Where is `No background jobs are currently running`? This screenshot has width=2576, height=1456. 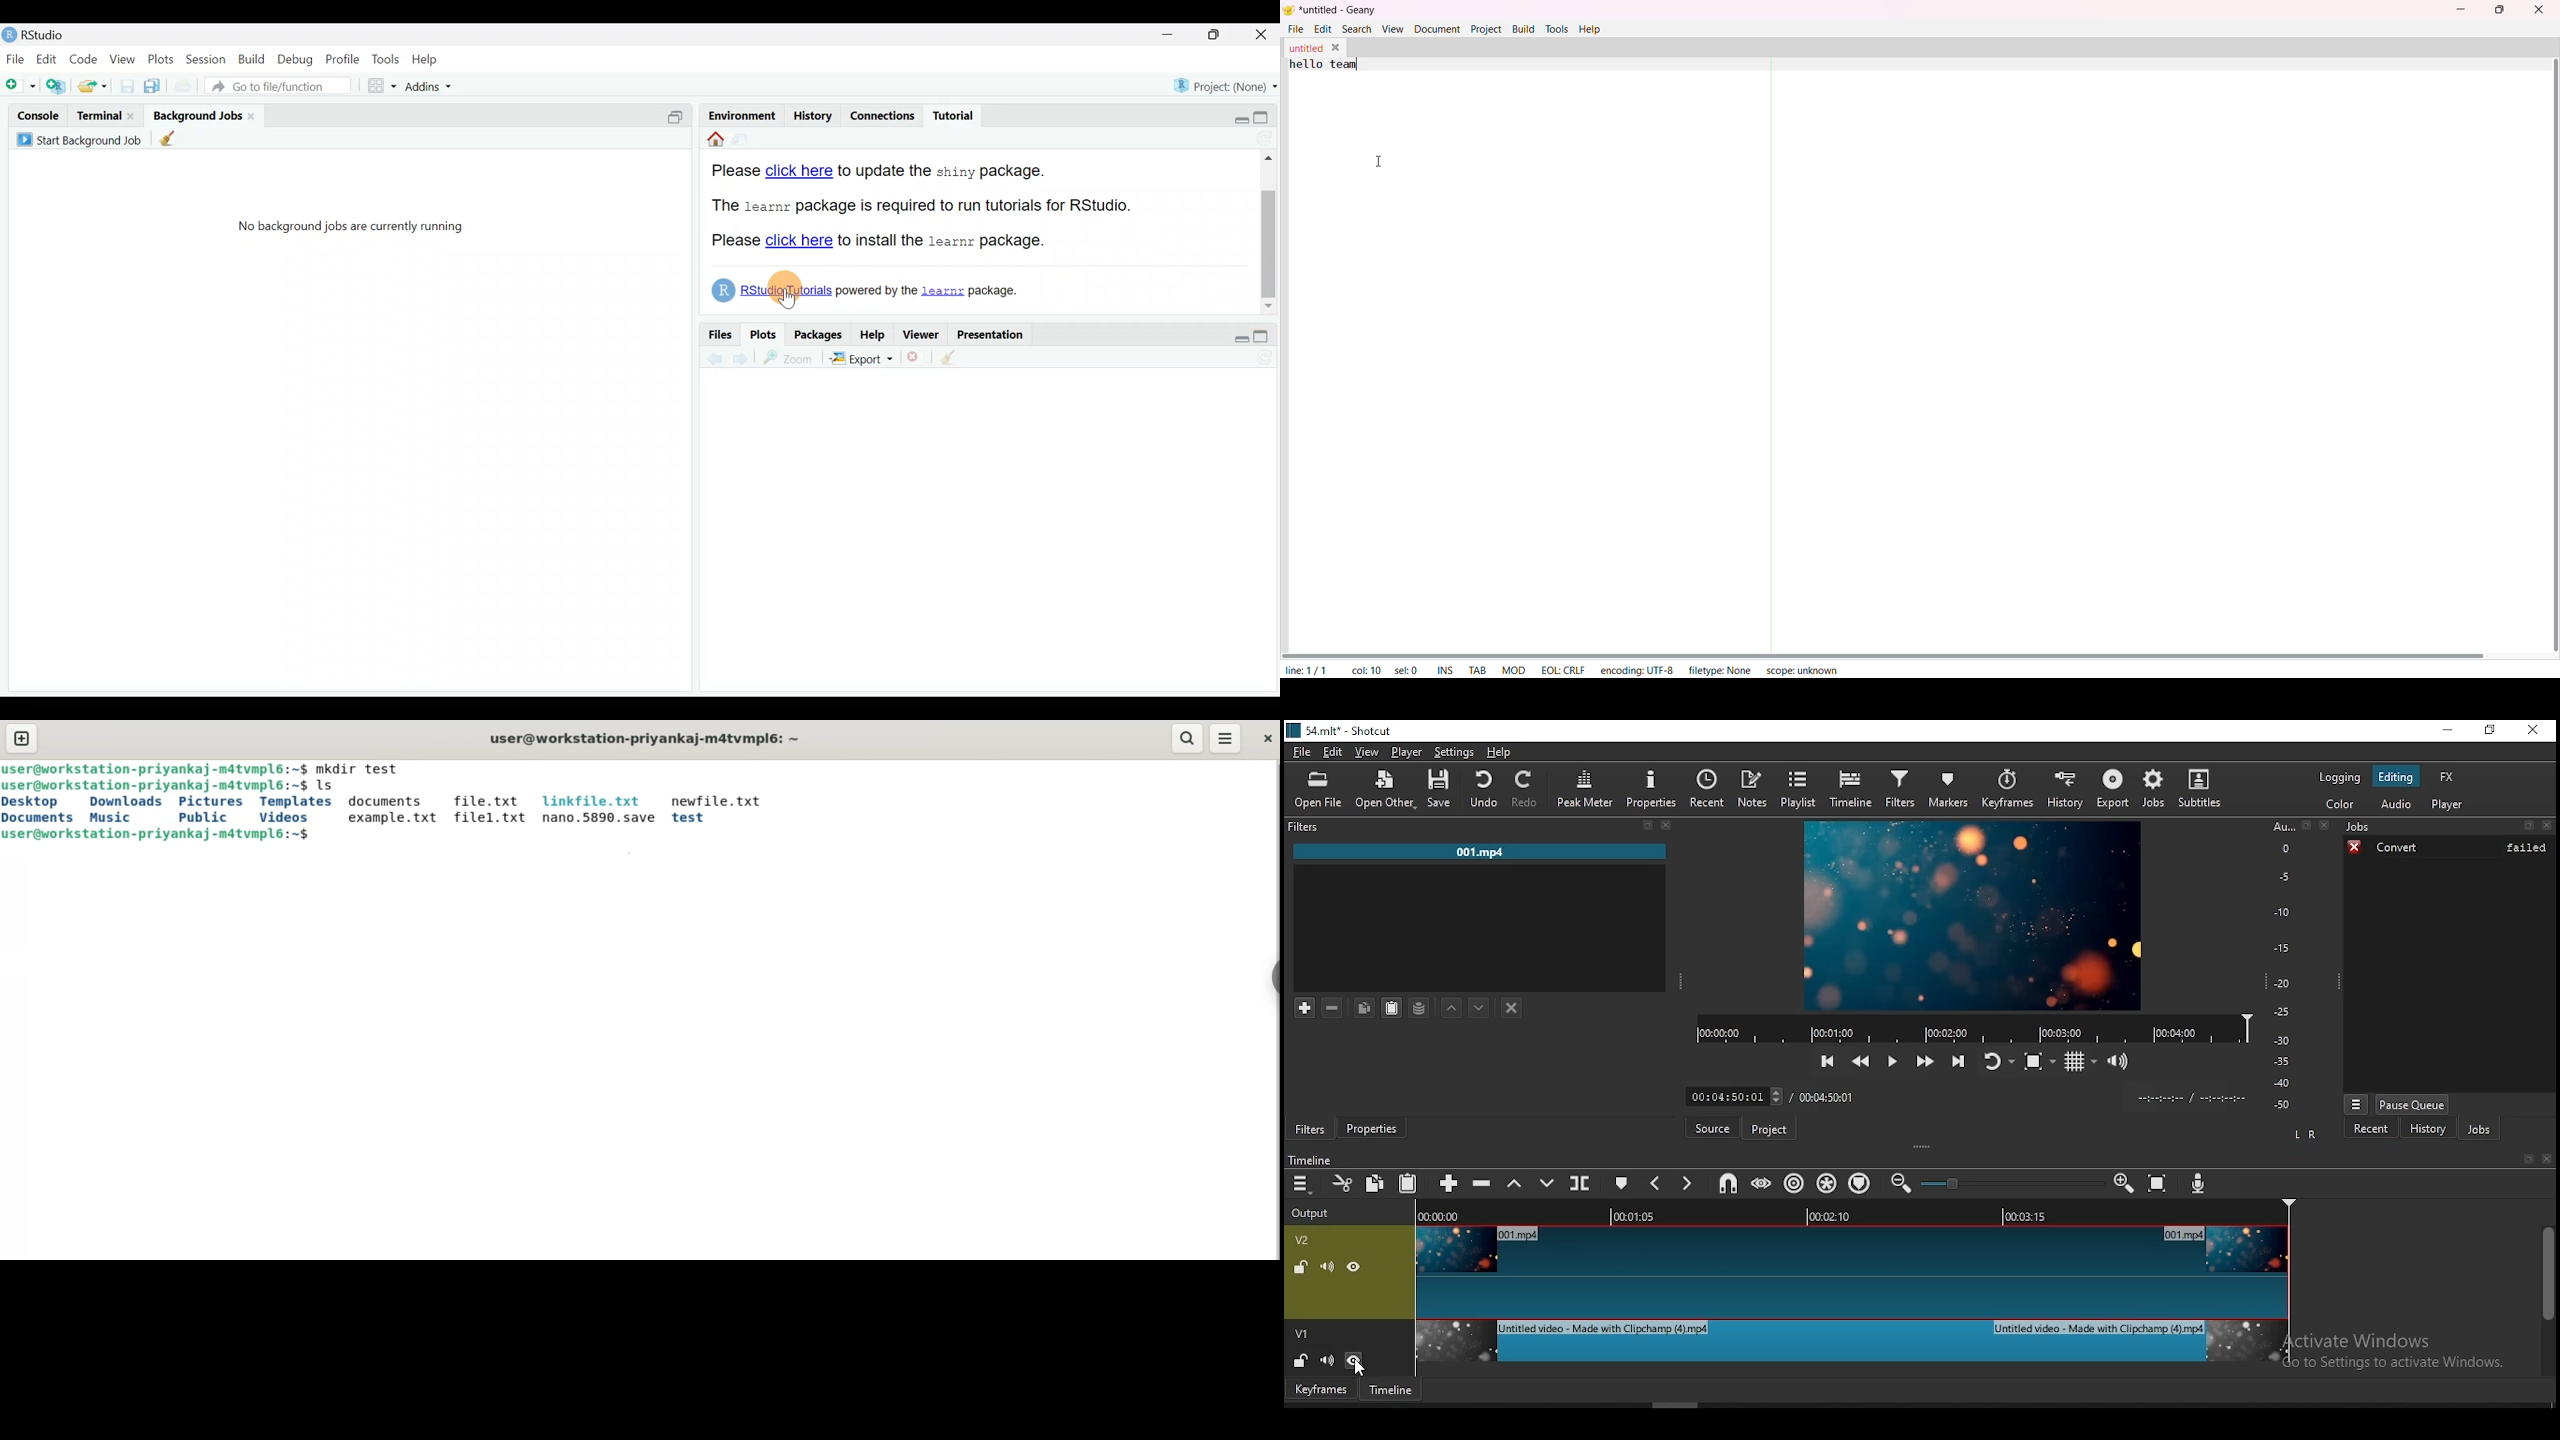 No background jobs are currently running is located at coordinates (357, 230).